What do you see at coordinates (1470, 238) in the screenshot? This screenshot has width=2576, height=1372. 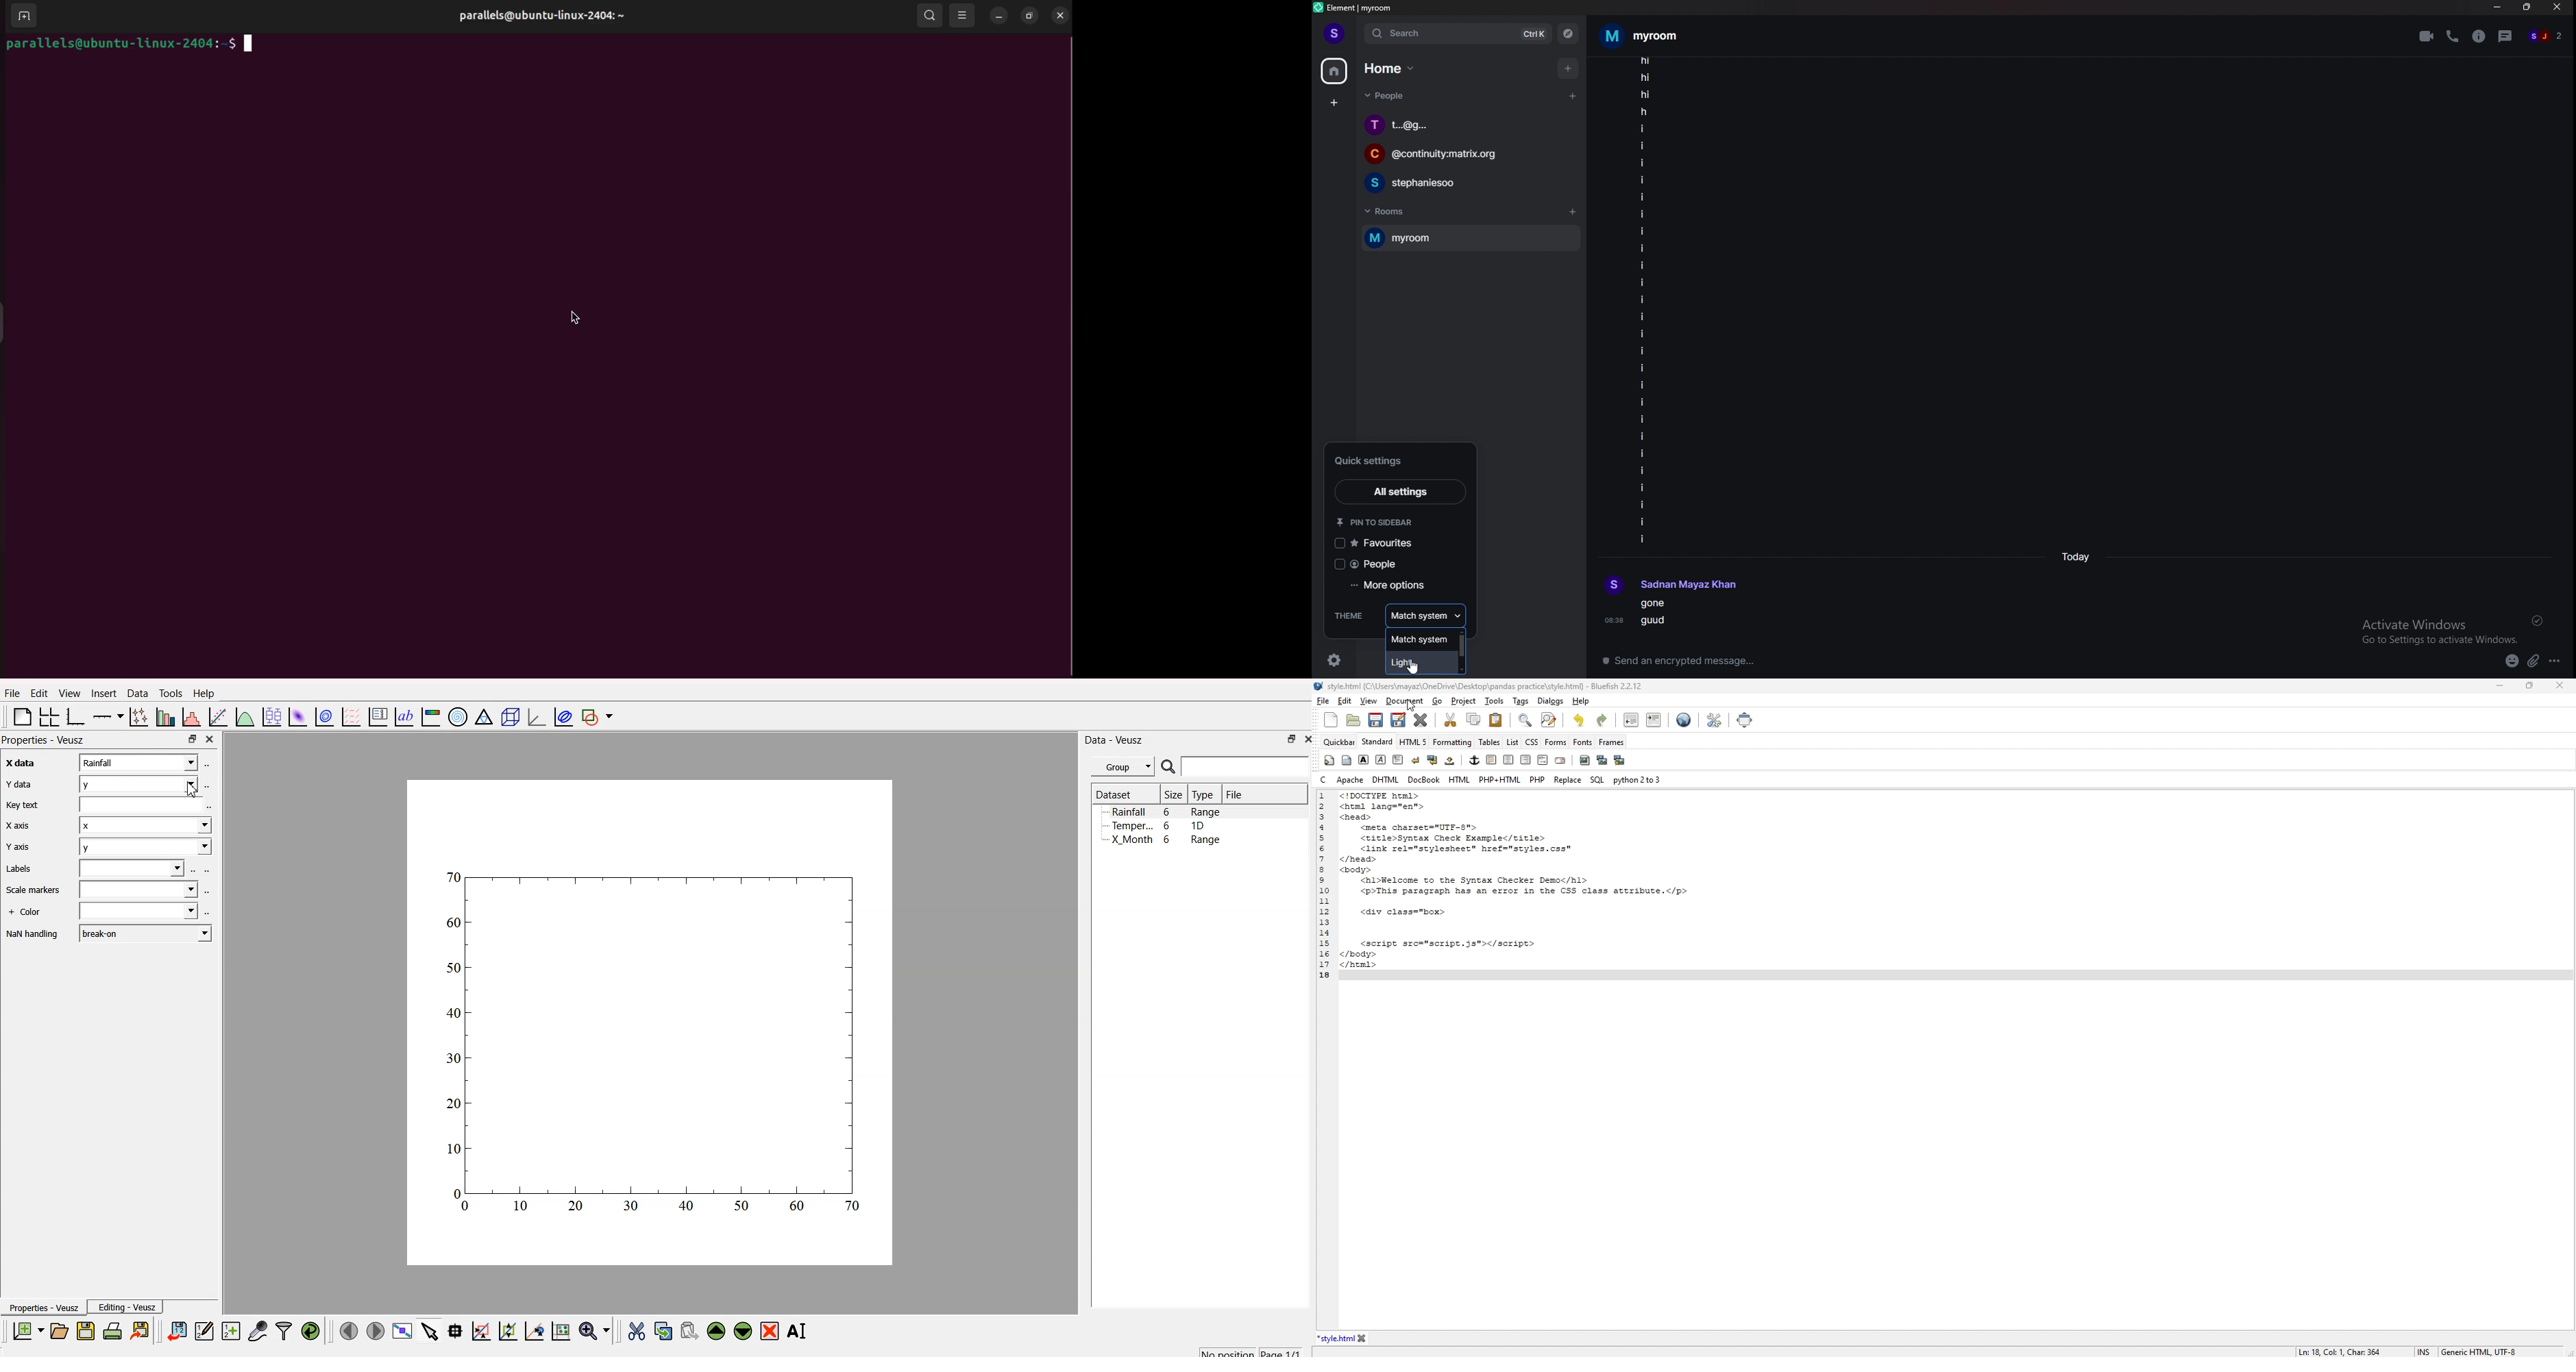 I see `my room` at bounding box center [1470, 238].